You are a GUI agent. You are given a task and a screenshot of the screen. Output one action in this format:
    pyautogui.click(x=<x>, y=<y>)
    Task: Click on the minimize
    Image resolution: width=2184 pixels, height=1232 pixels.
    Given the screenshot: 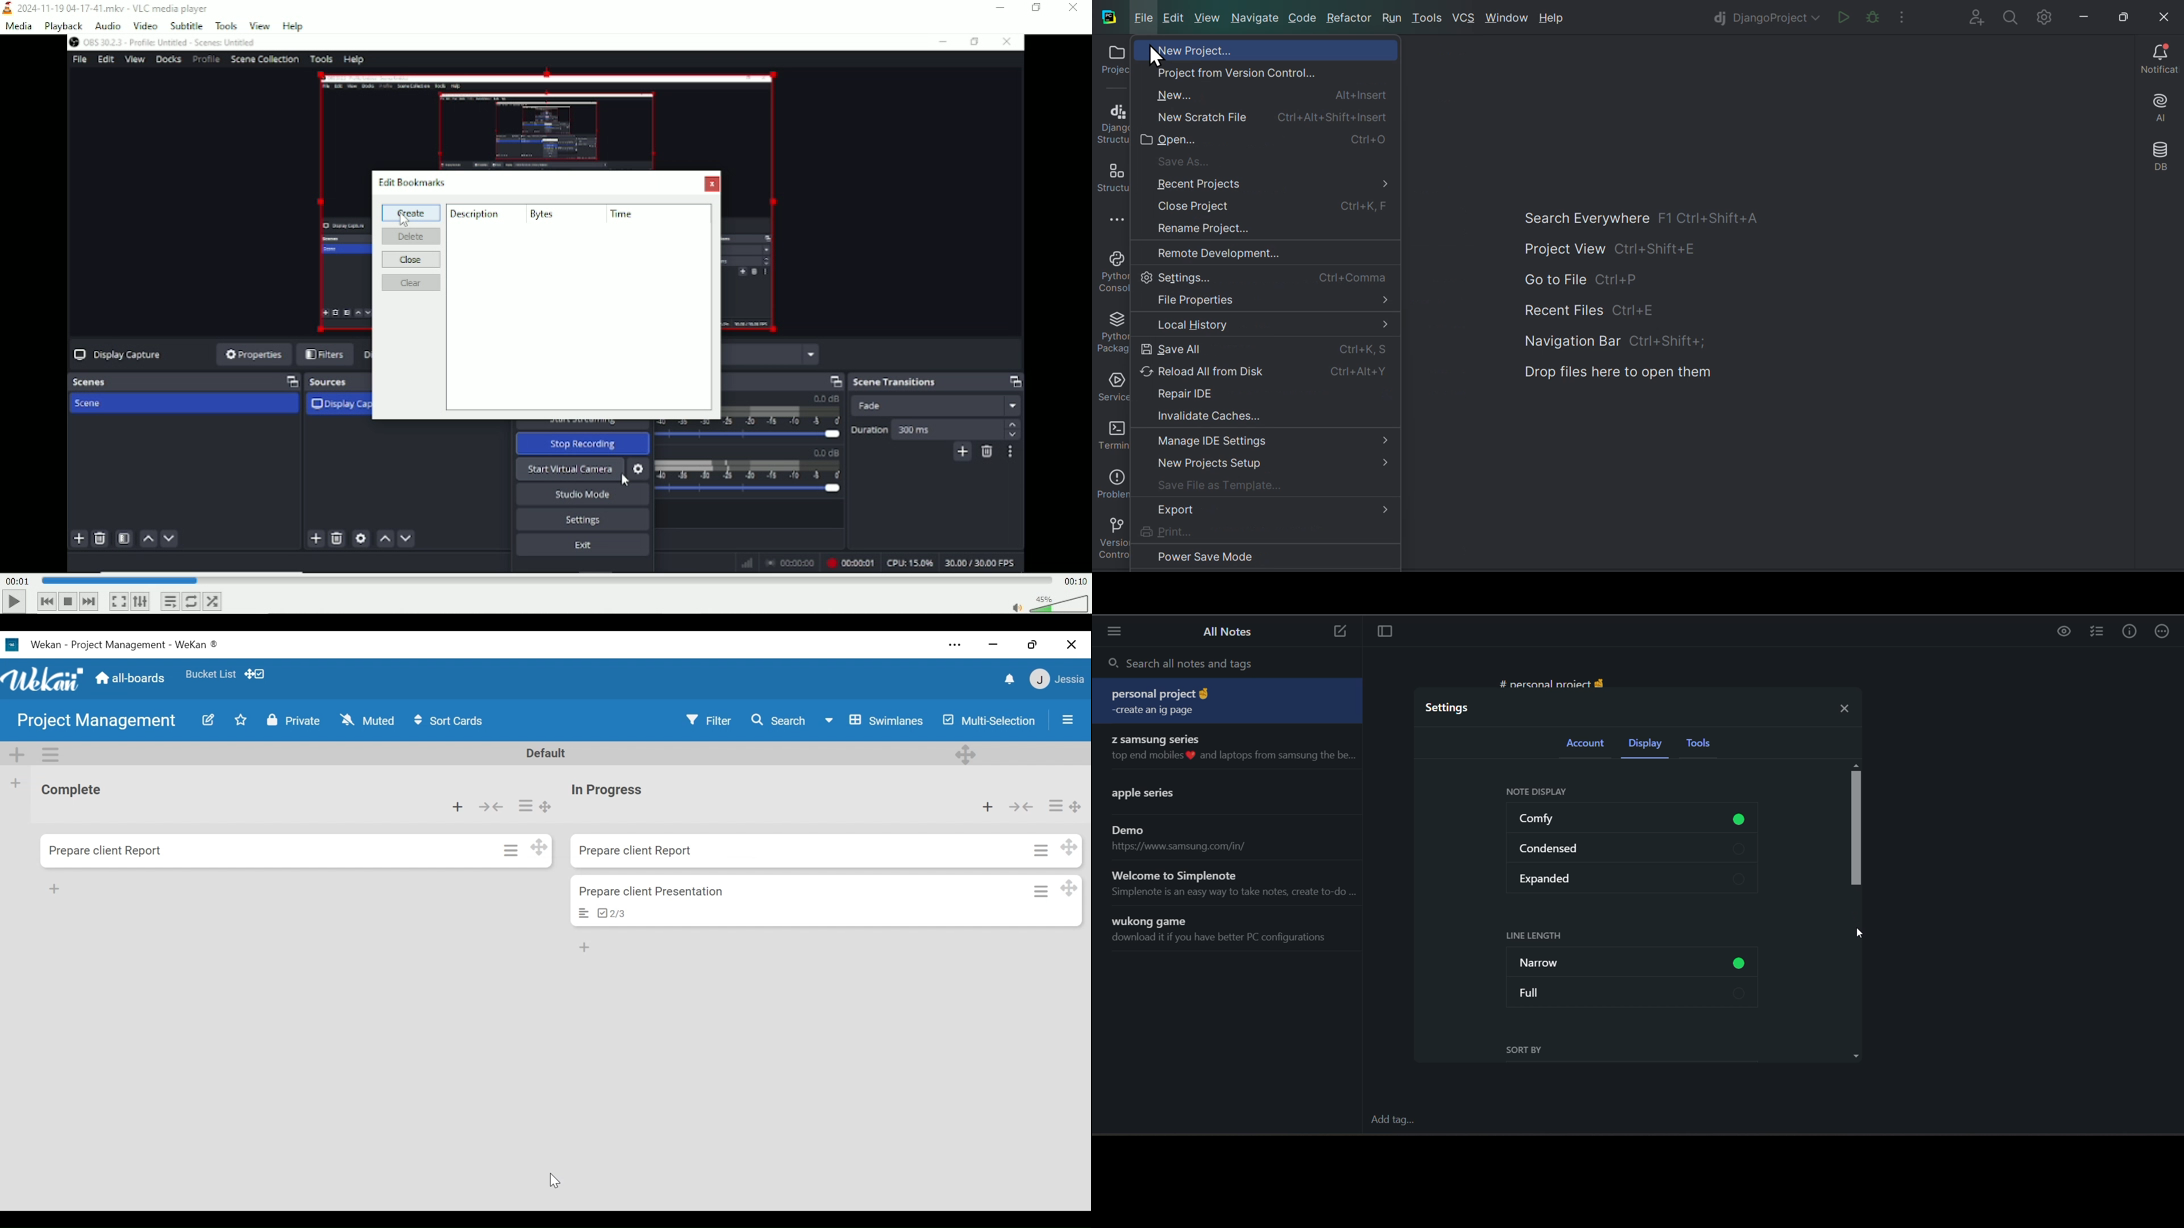 What is the action you would take?
    pyautogui.click(x=994, y=644)
    